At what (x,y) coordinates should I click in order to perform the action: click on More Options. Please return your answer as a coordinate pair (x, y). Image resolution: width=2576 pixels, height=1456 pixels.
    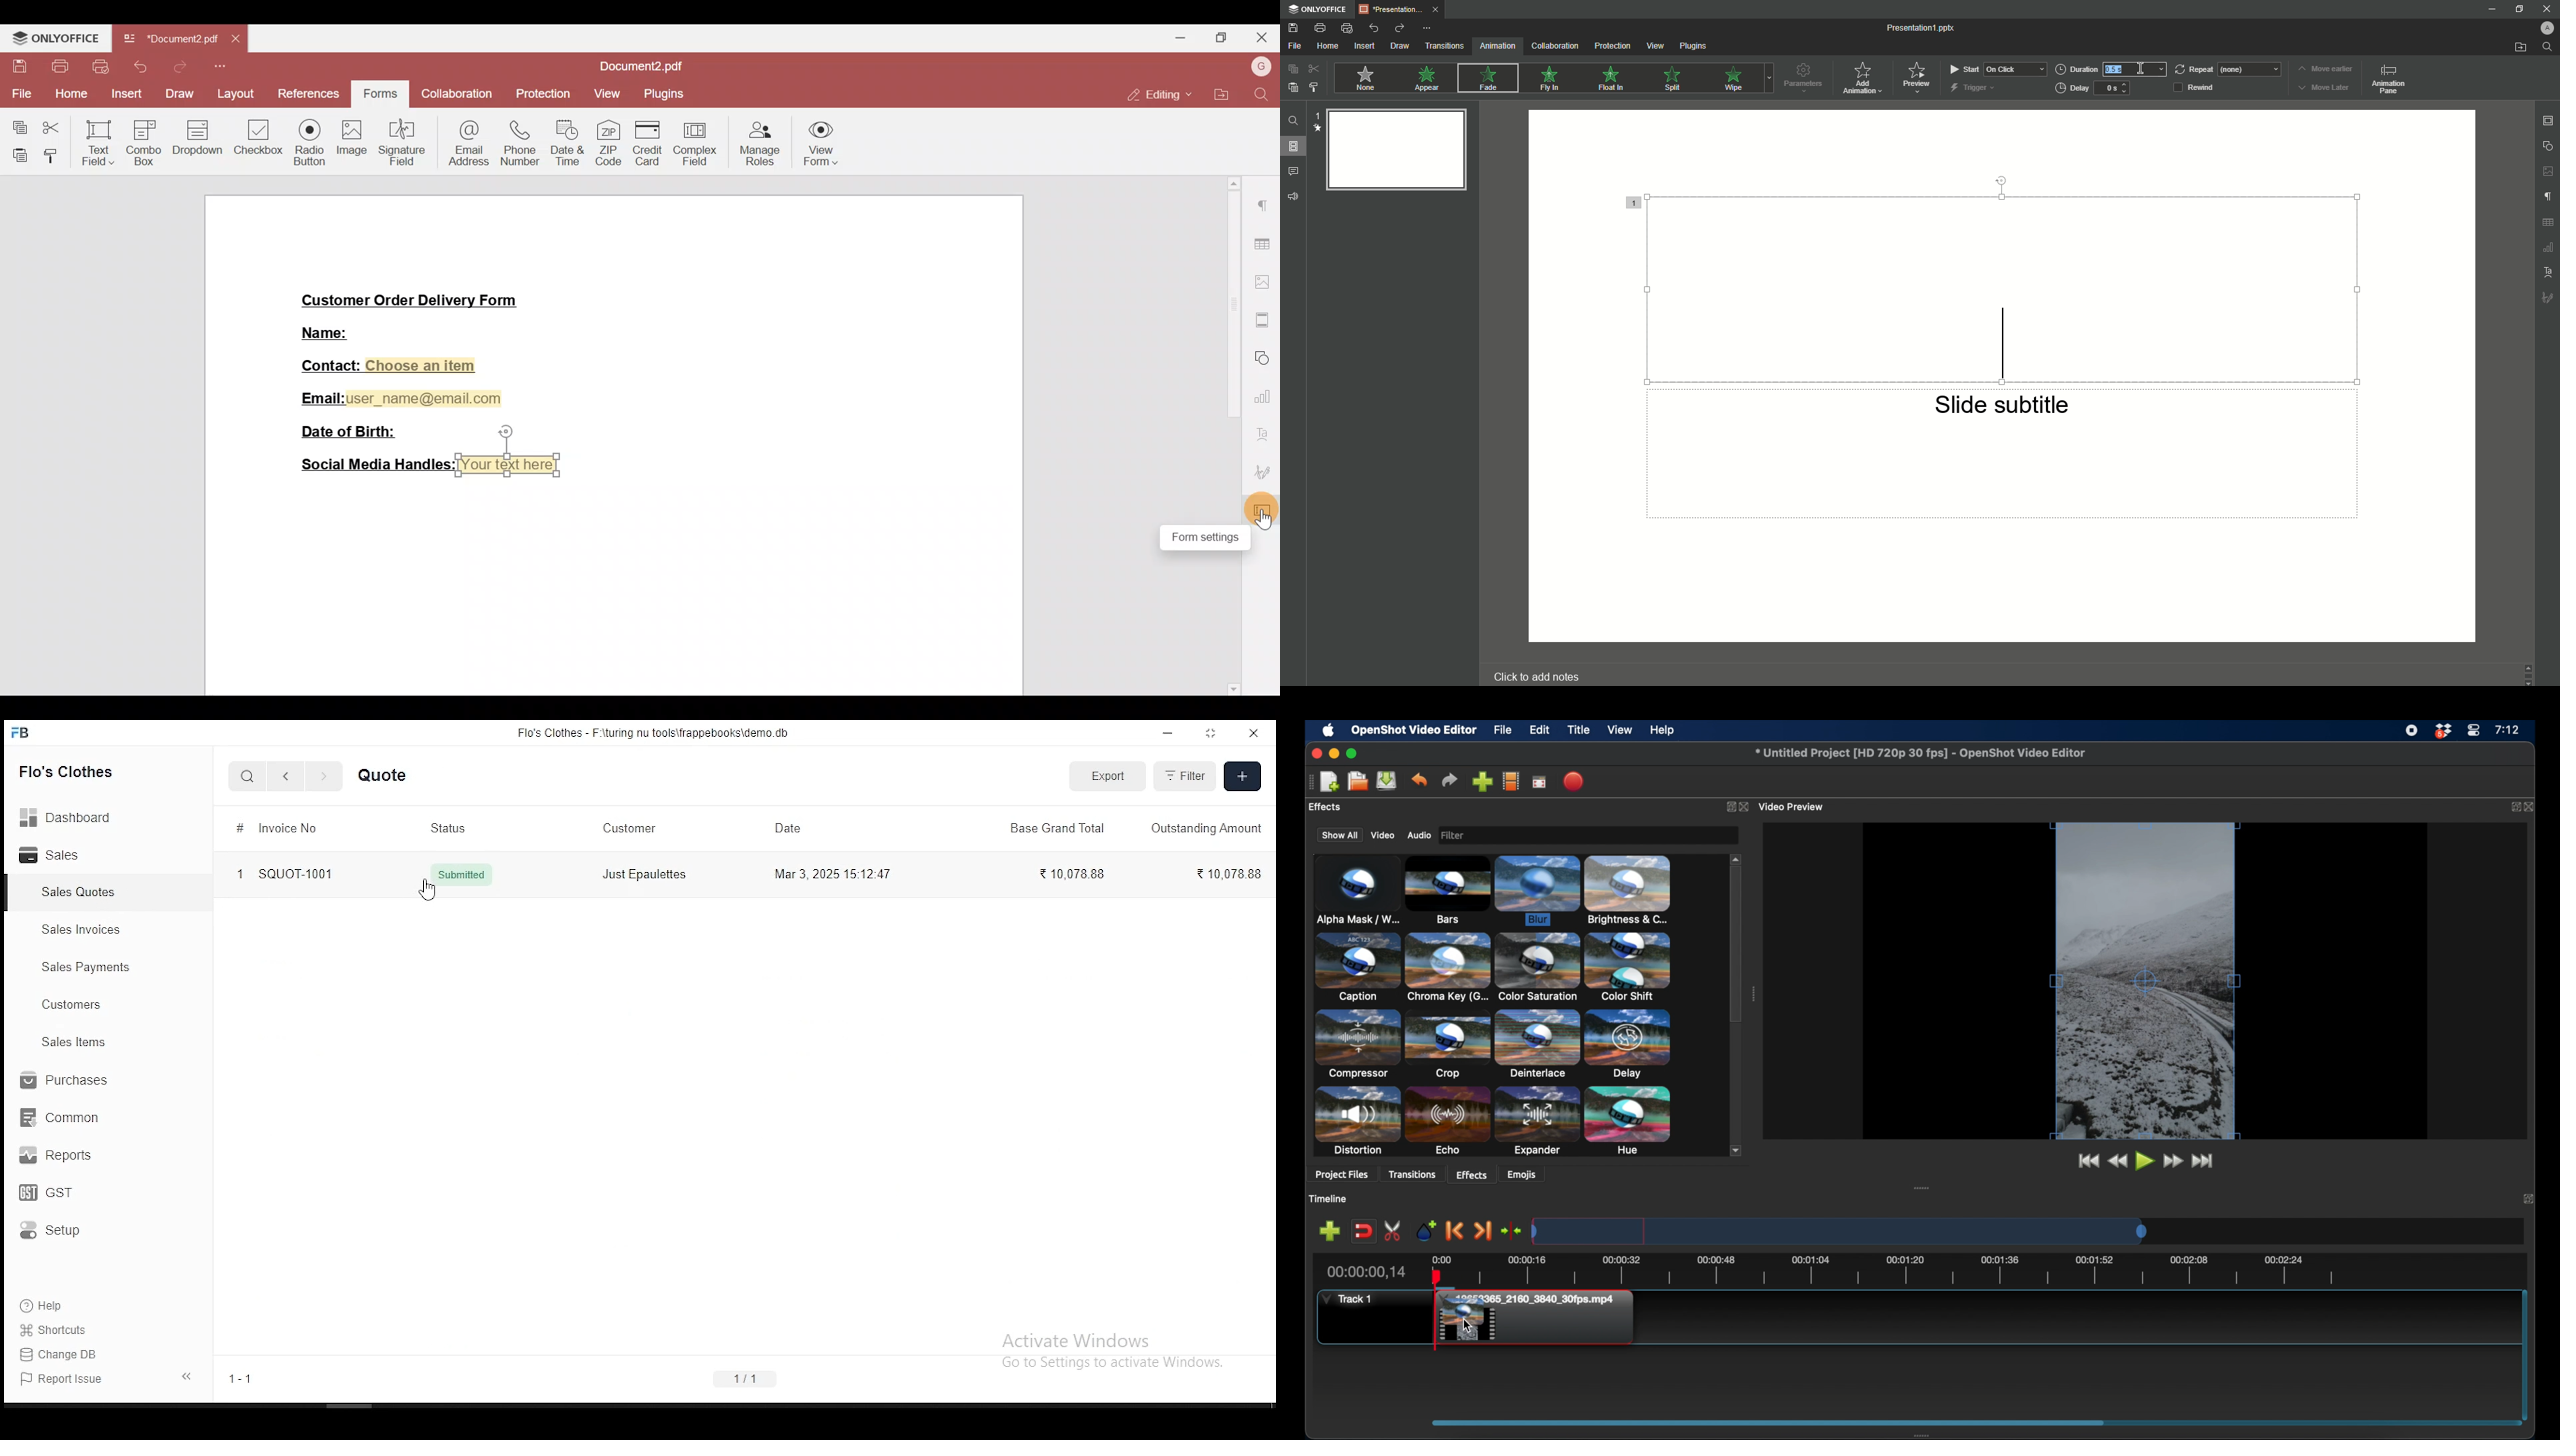
    Looking at the image, I should click on (1427, 29).